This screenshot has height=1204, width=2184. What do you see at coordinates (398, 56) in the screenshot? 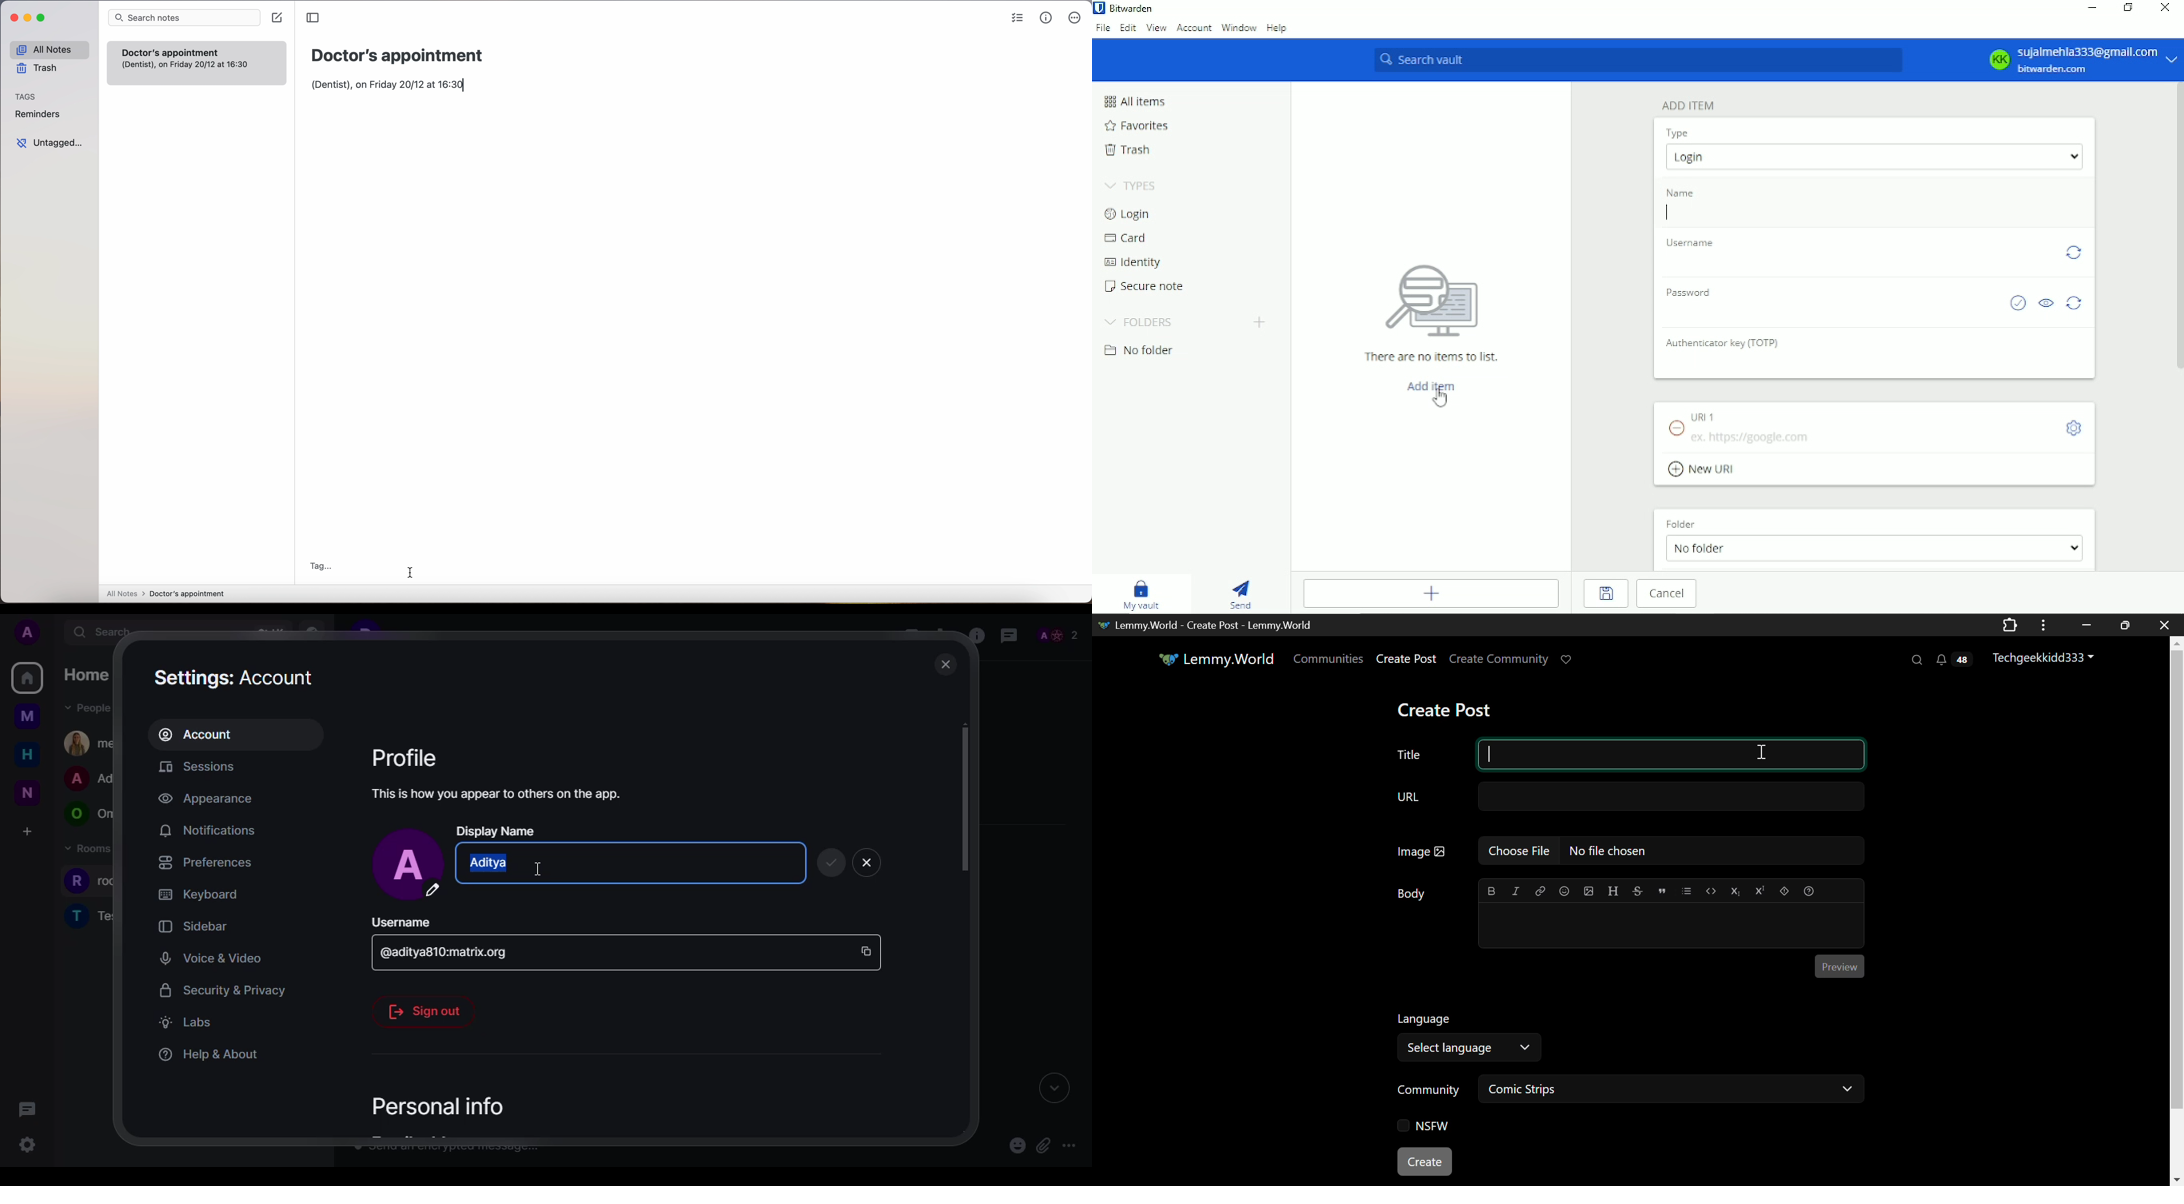
I see `Doctor's appointment` at bounding box center [398, 56].